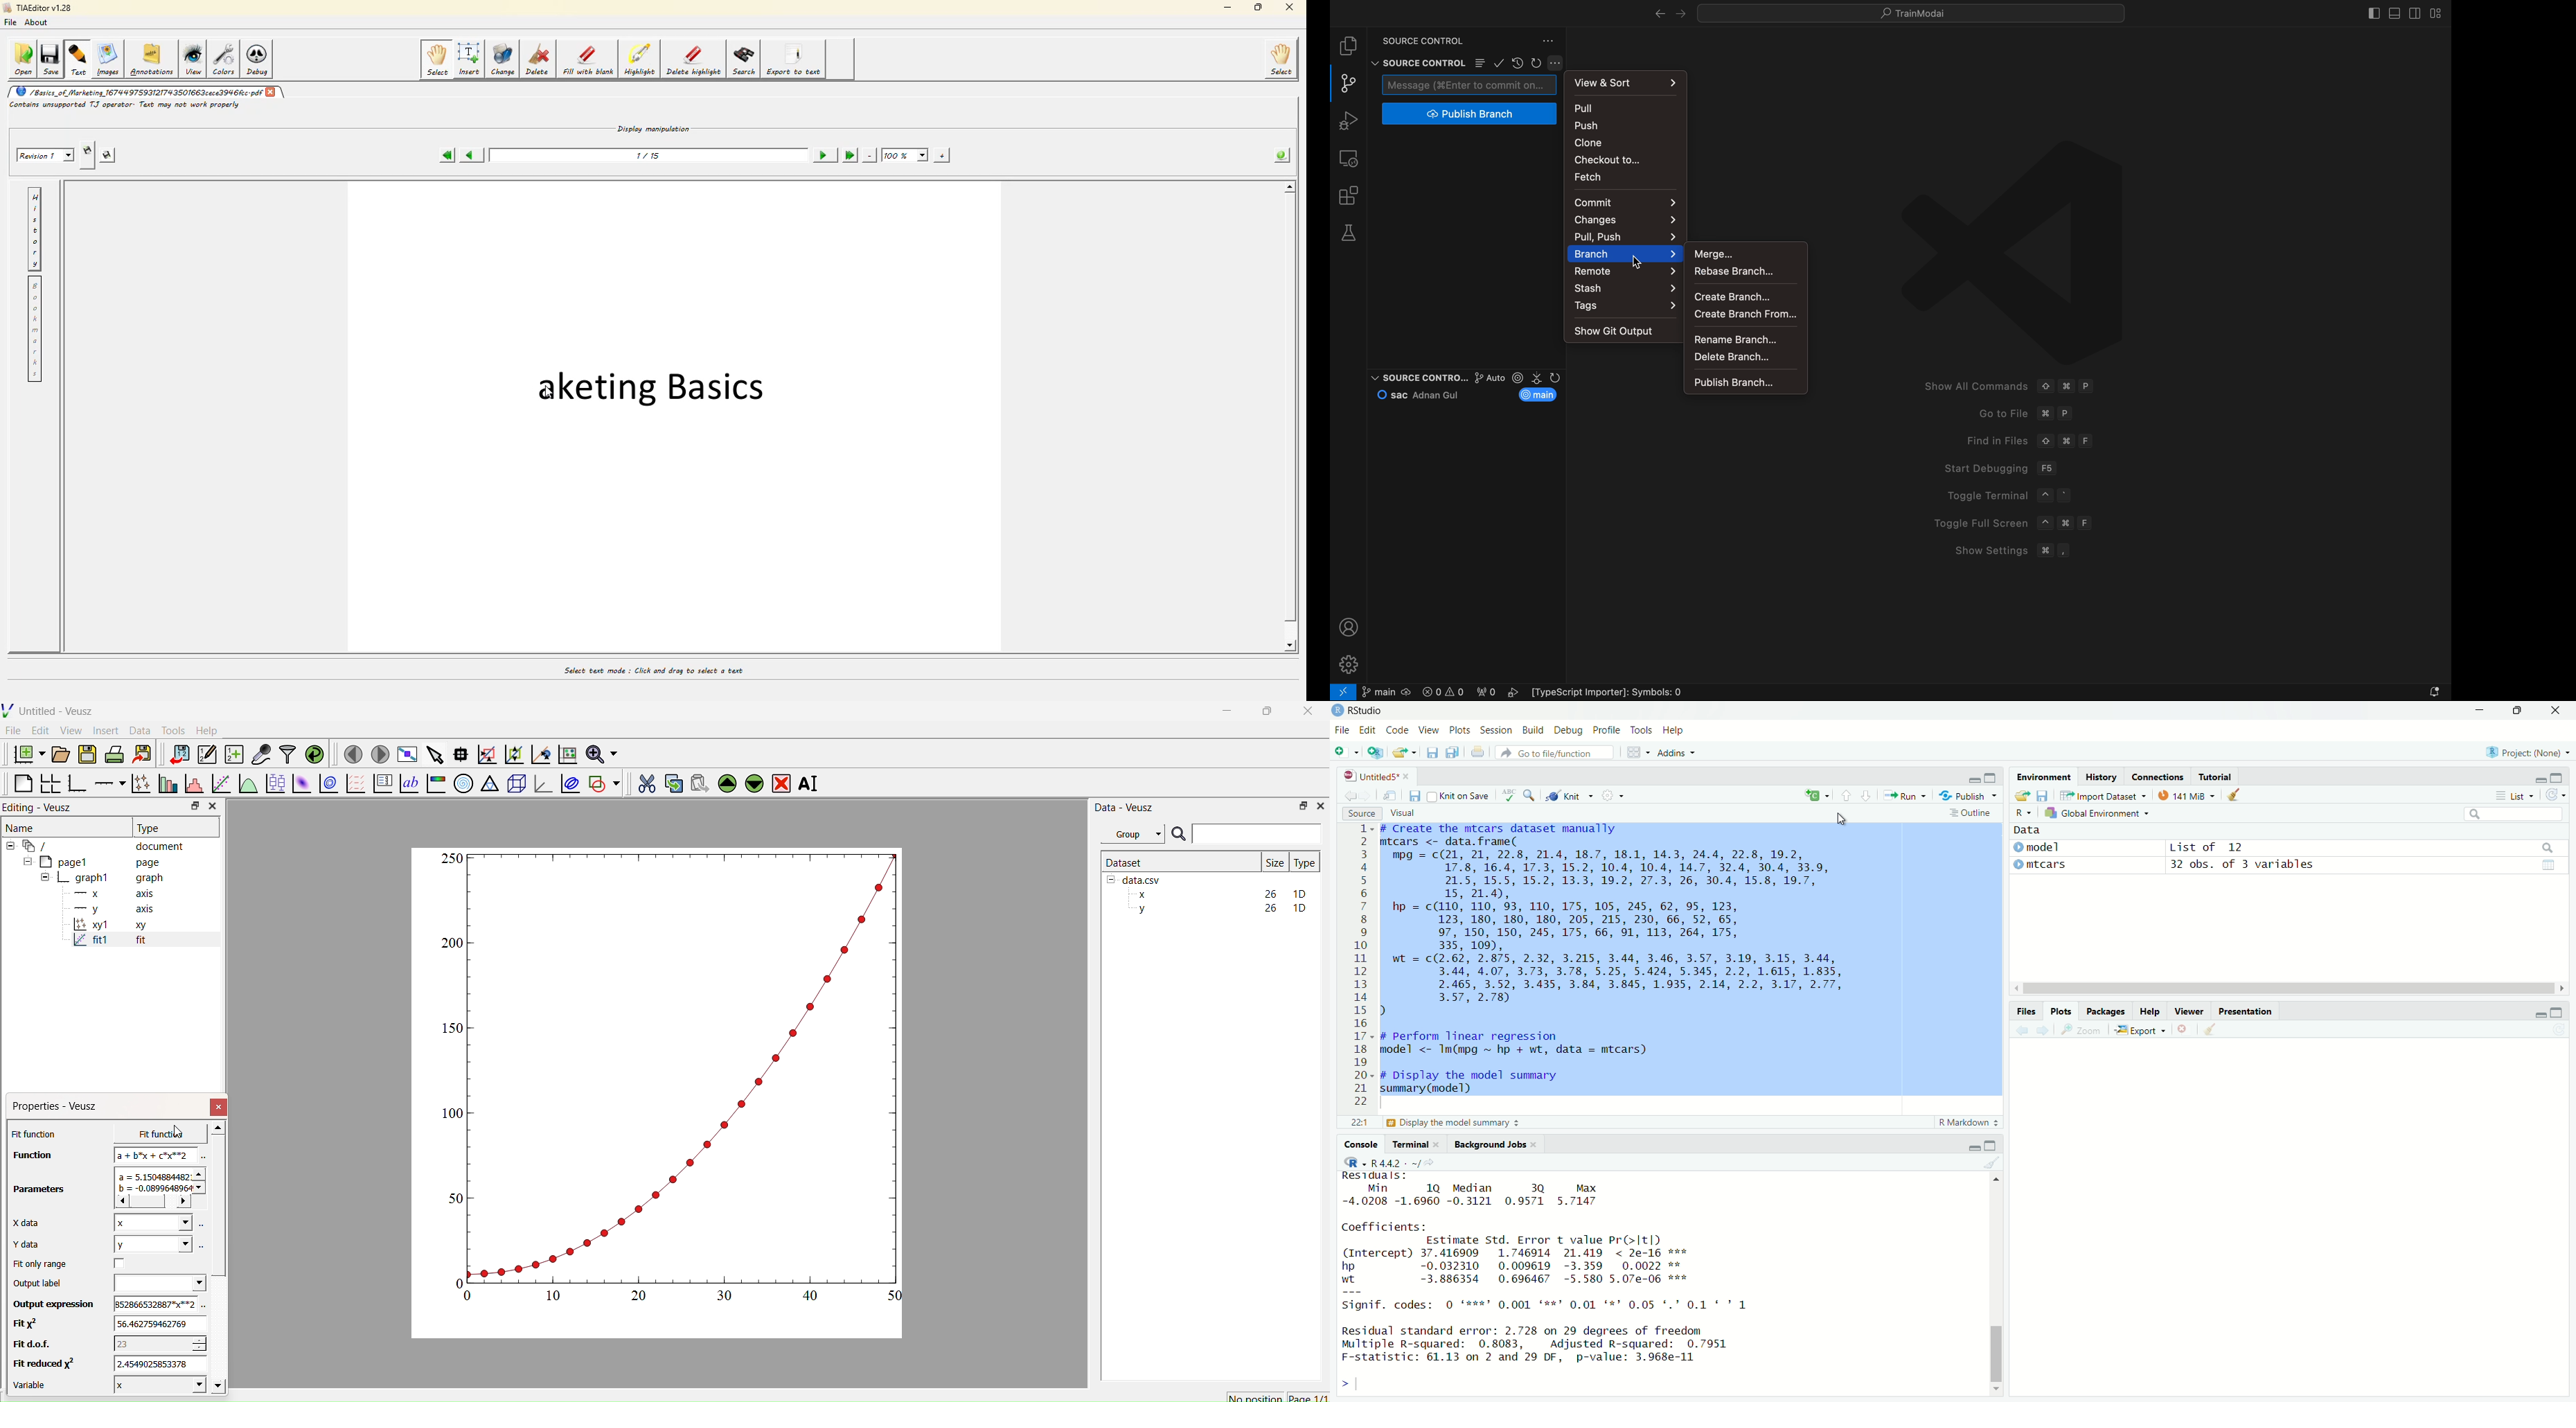 This screenshot has height=1428, width=2576. I want to click on edit, so click(1367, 730).